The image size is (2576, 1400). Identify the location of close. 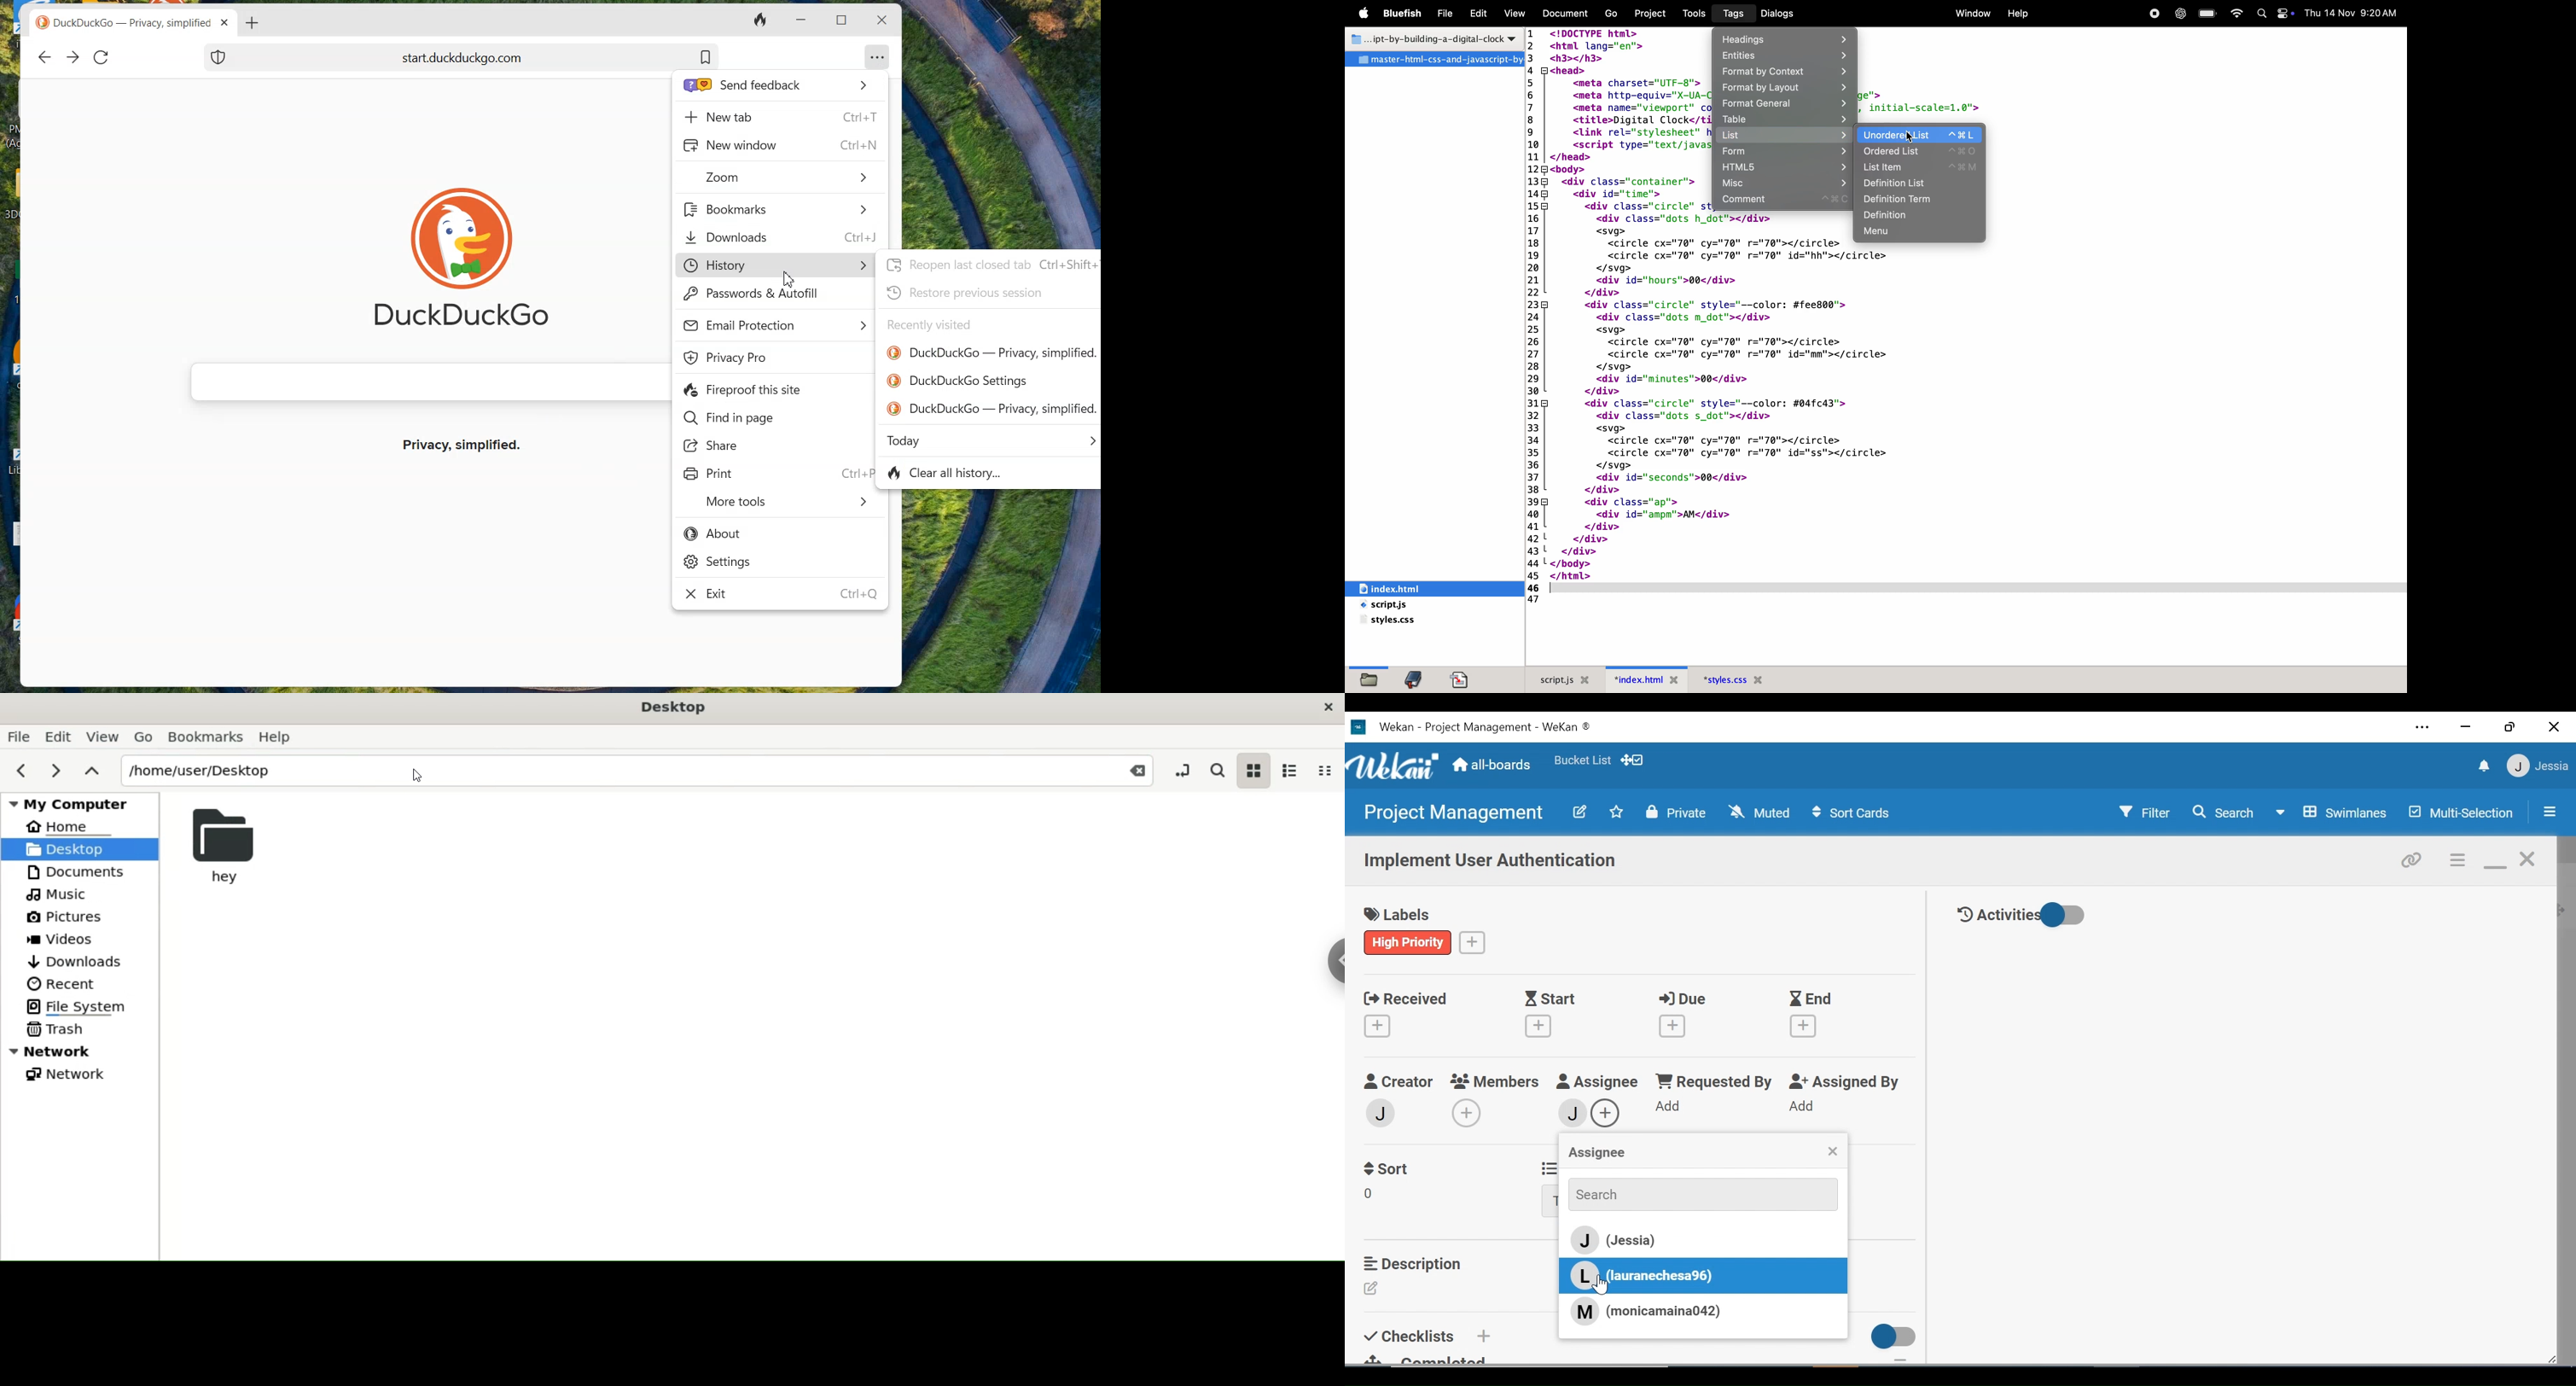
(2529, 860).